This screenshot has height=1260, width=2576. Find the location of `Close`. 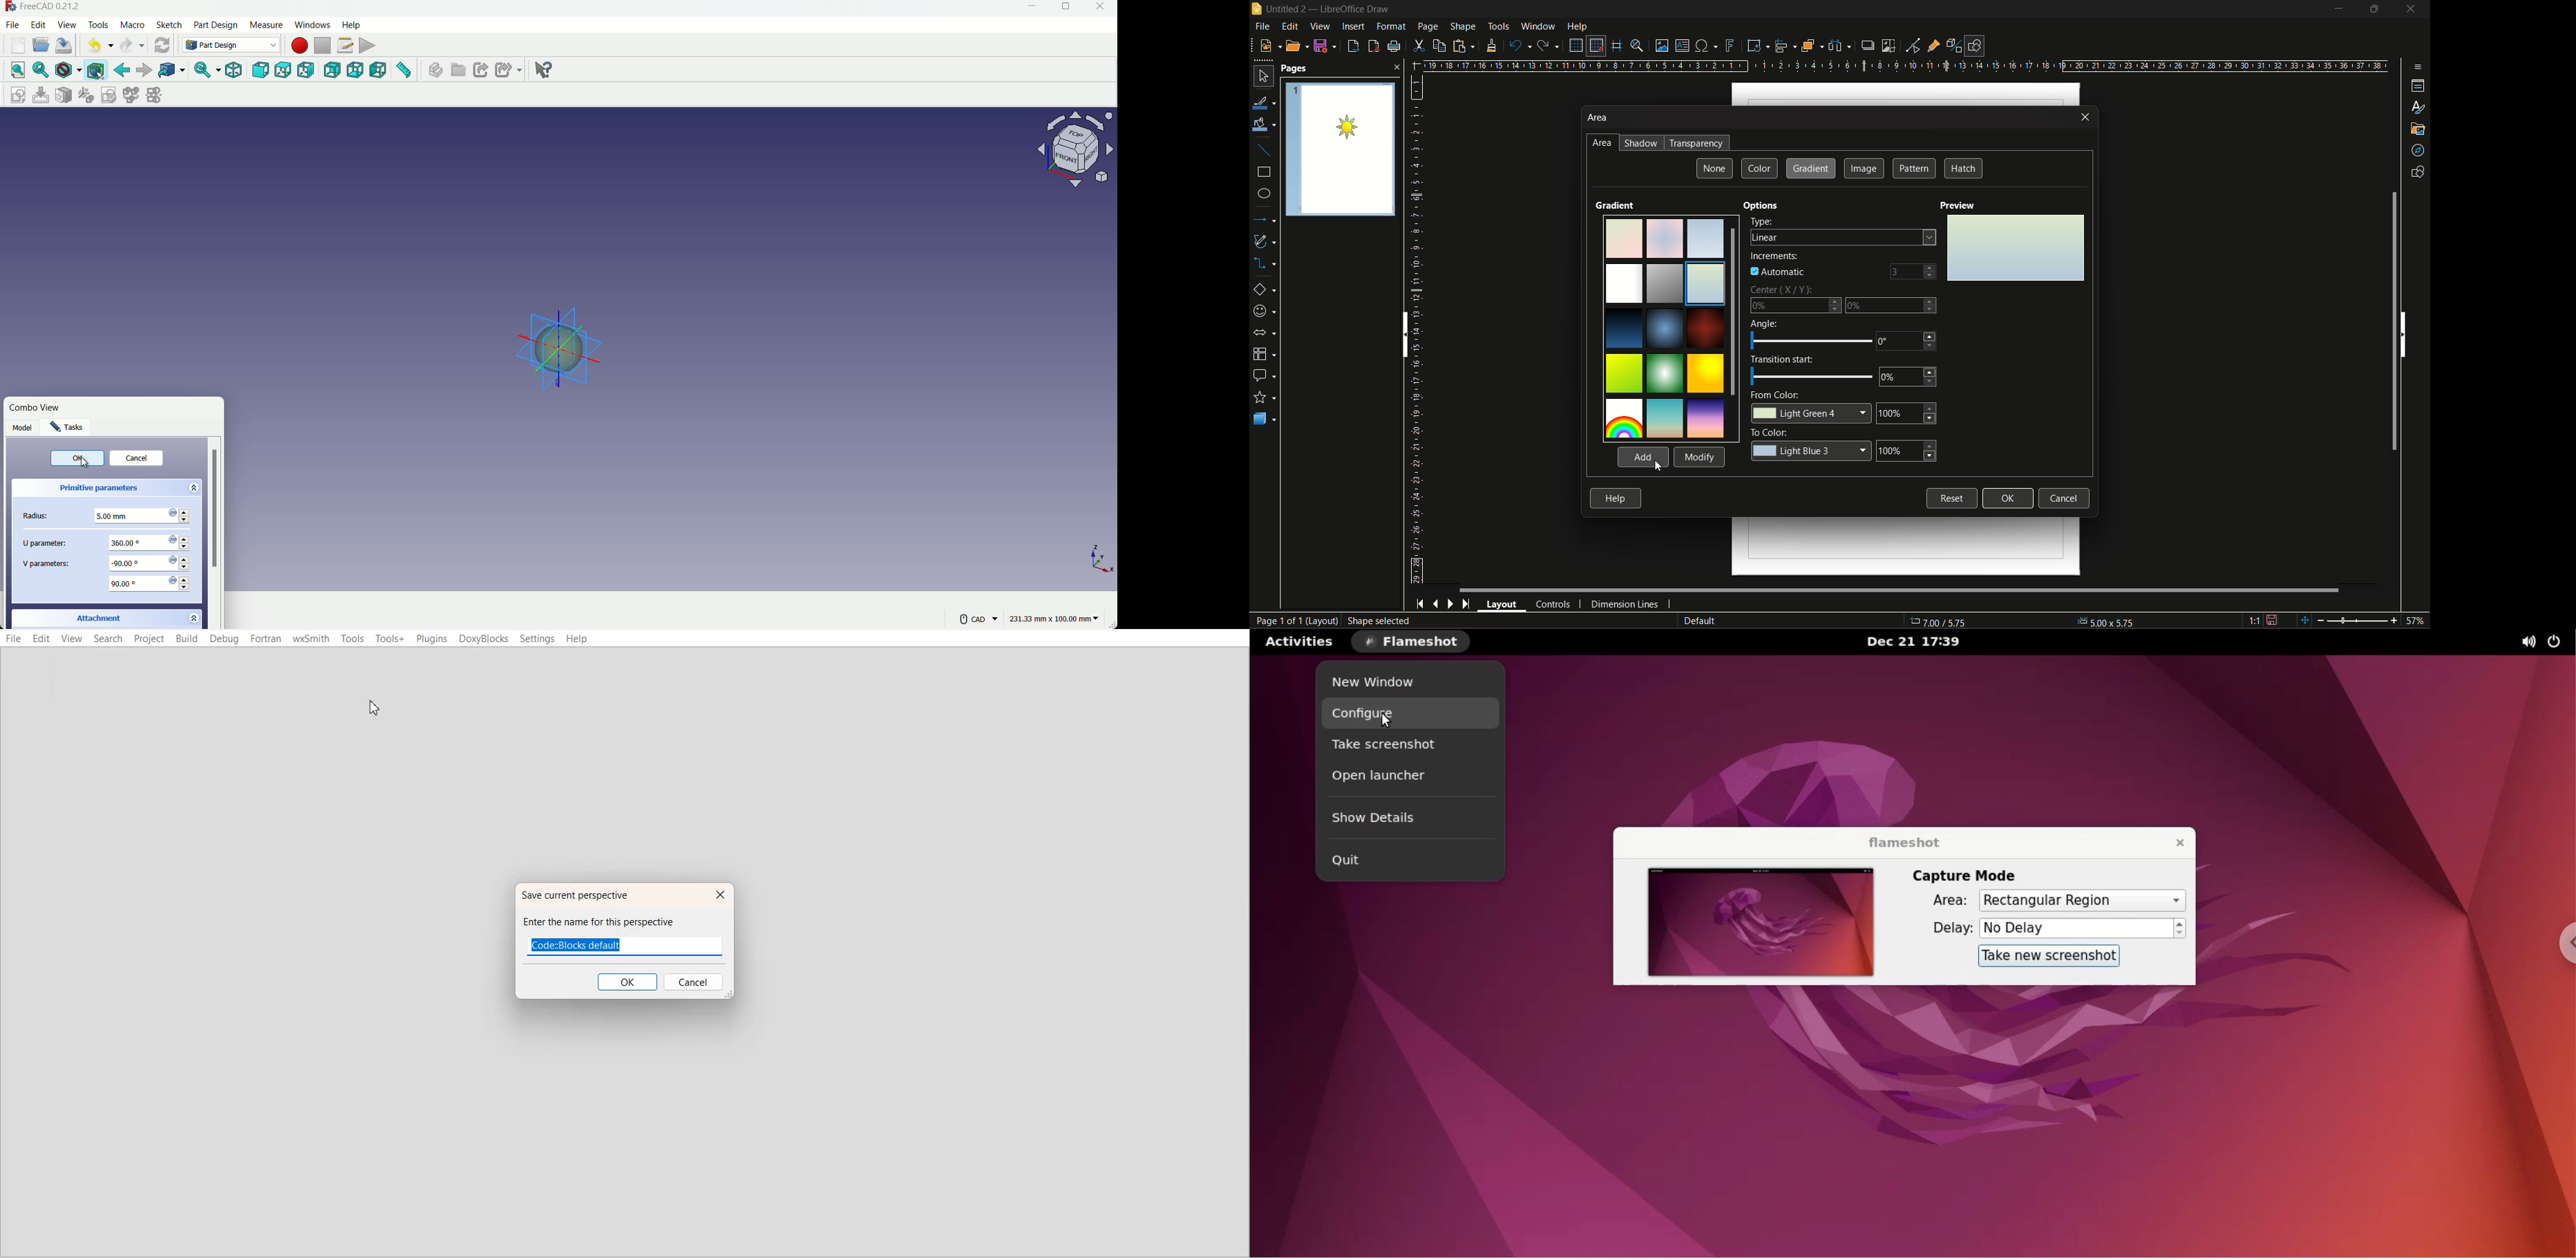

Close is located at coordinates (719, 895).